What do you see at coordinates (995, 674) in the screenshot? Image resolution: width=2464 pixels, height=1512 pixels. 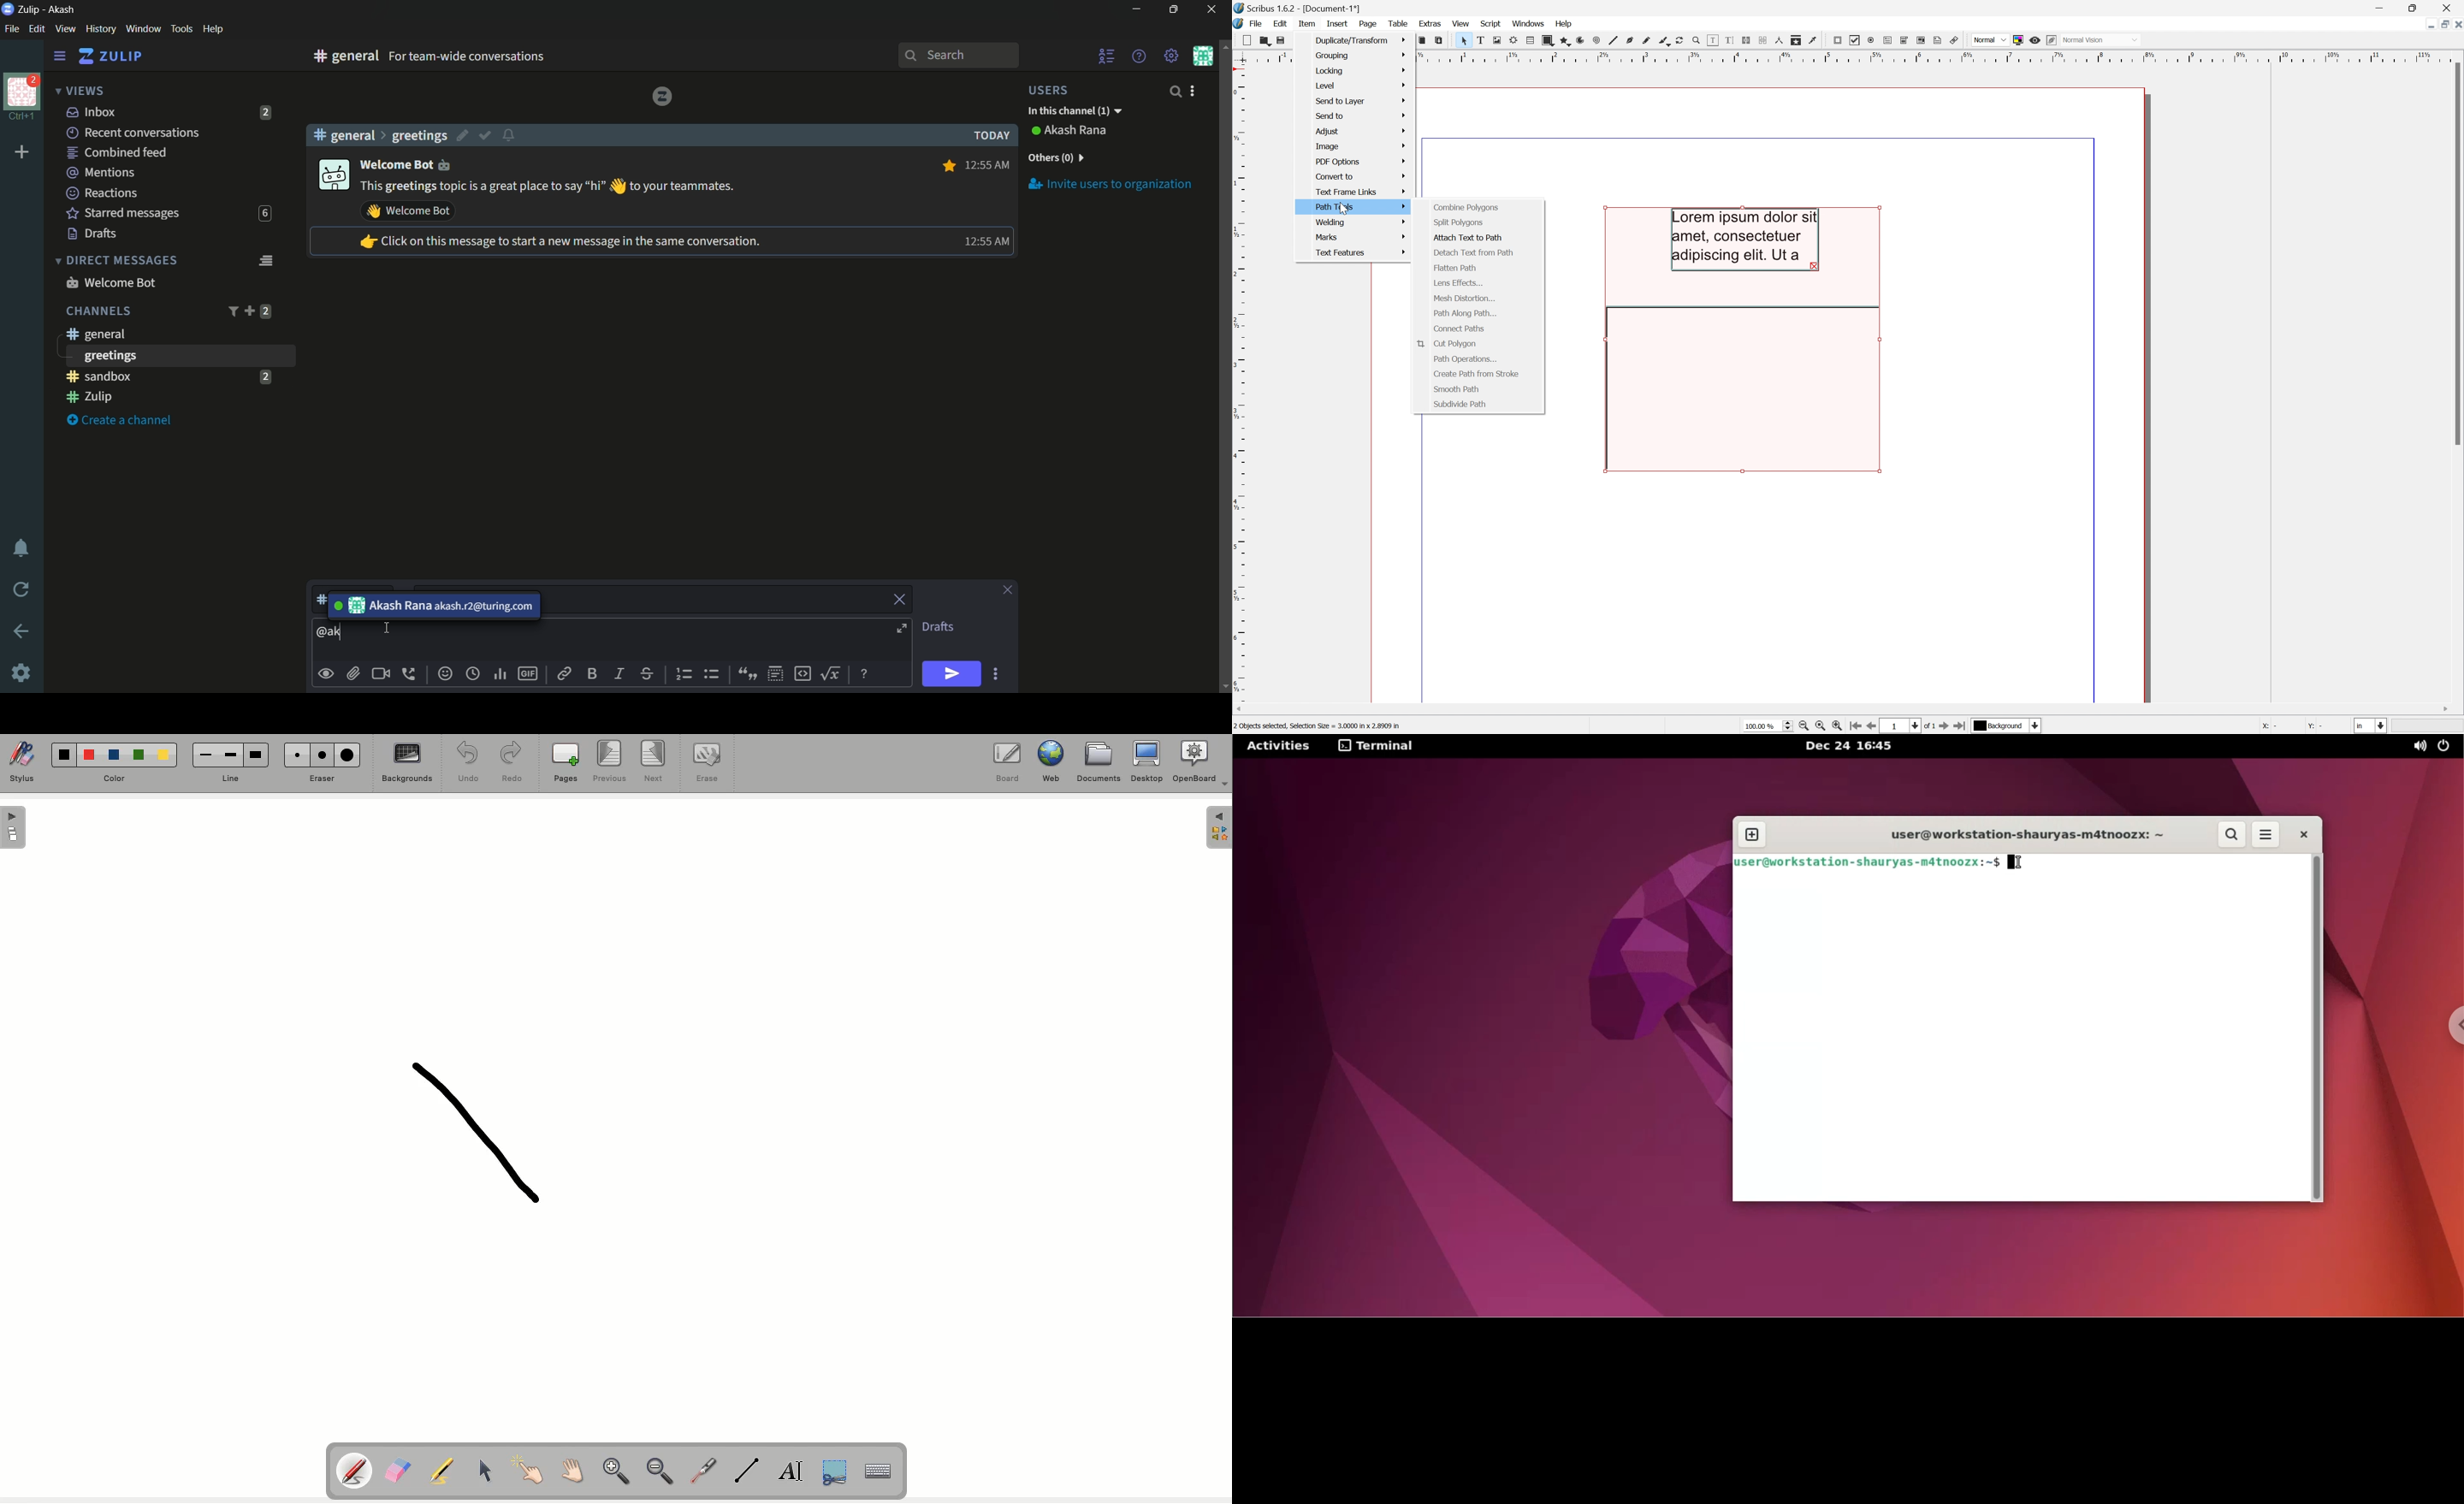 I see `send options` at bounding box center [995, 674].